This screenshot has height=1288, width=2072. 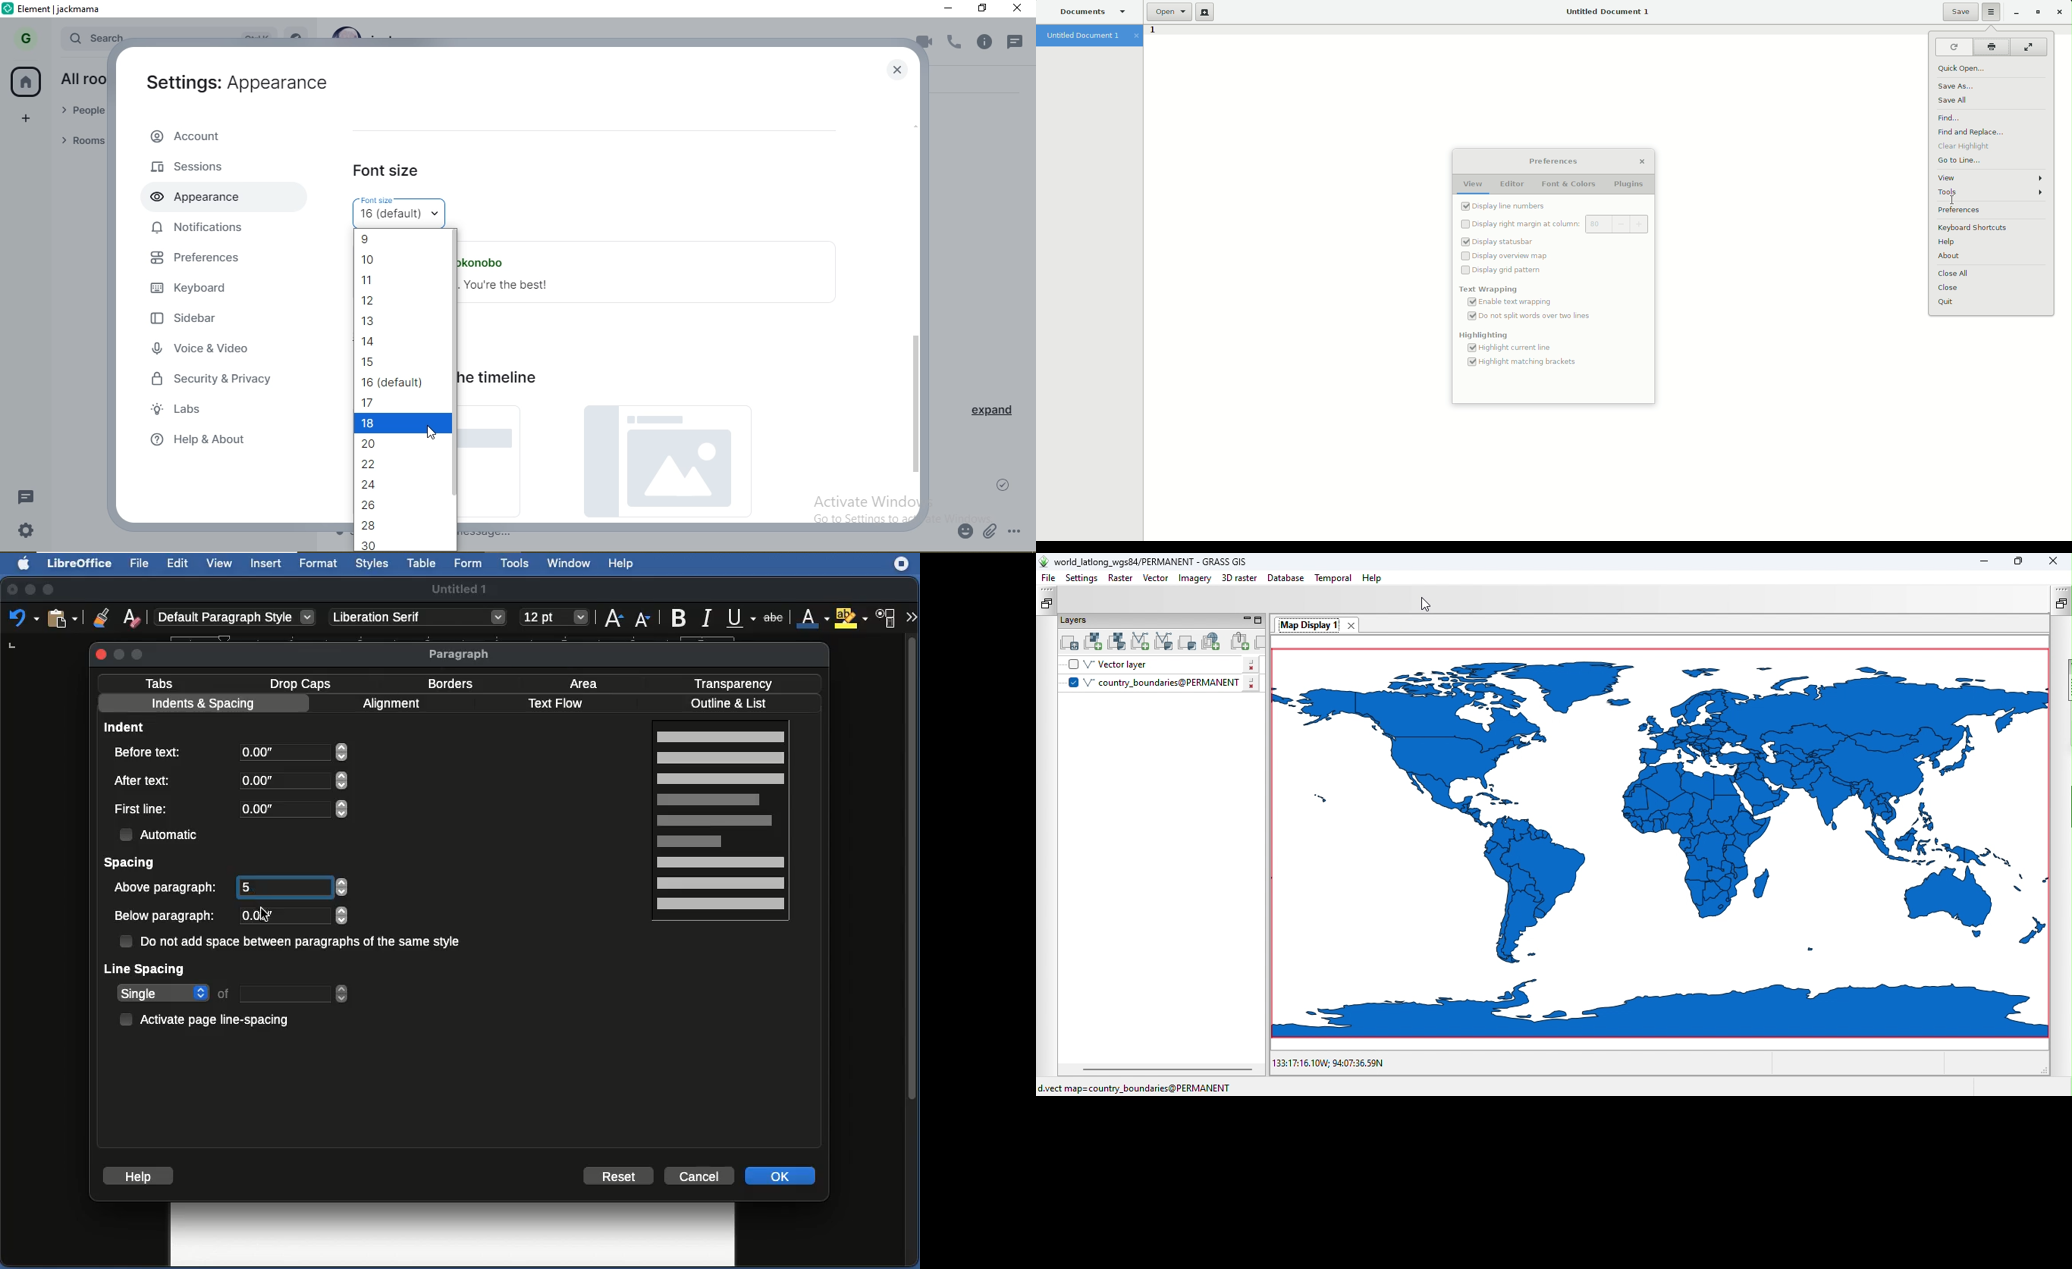 I want to click on Spacing, so click(x=131, y=864).